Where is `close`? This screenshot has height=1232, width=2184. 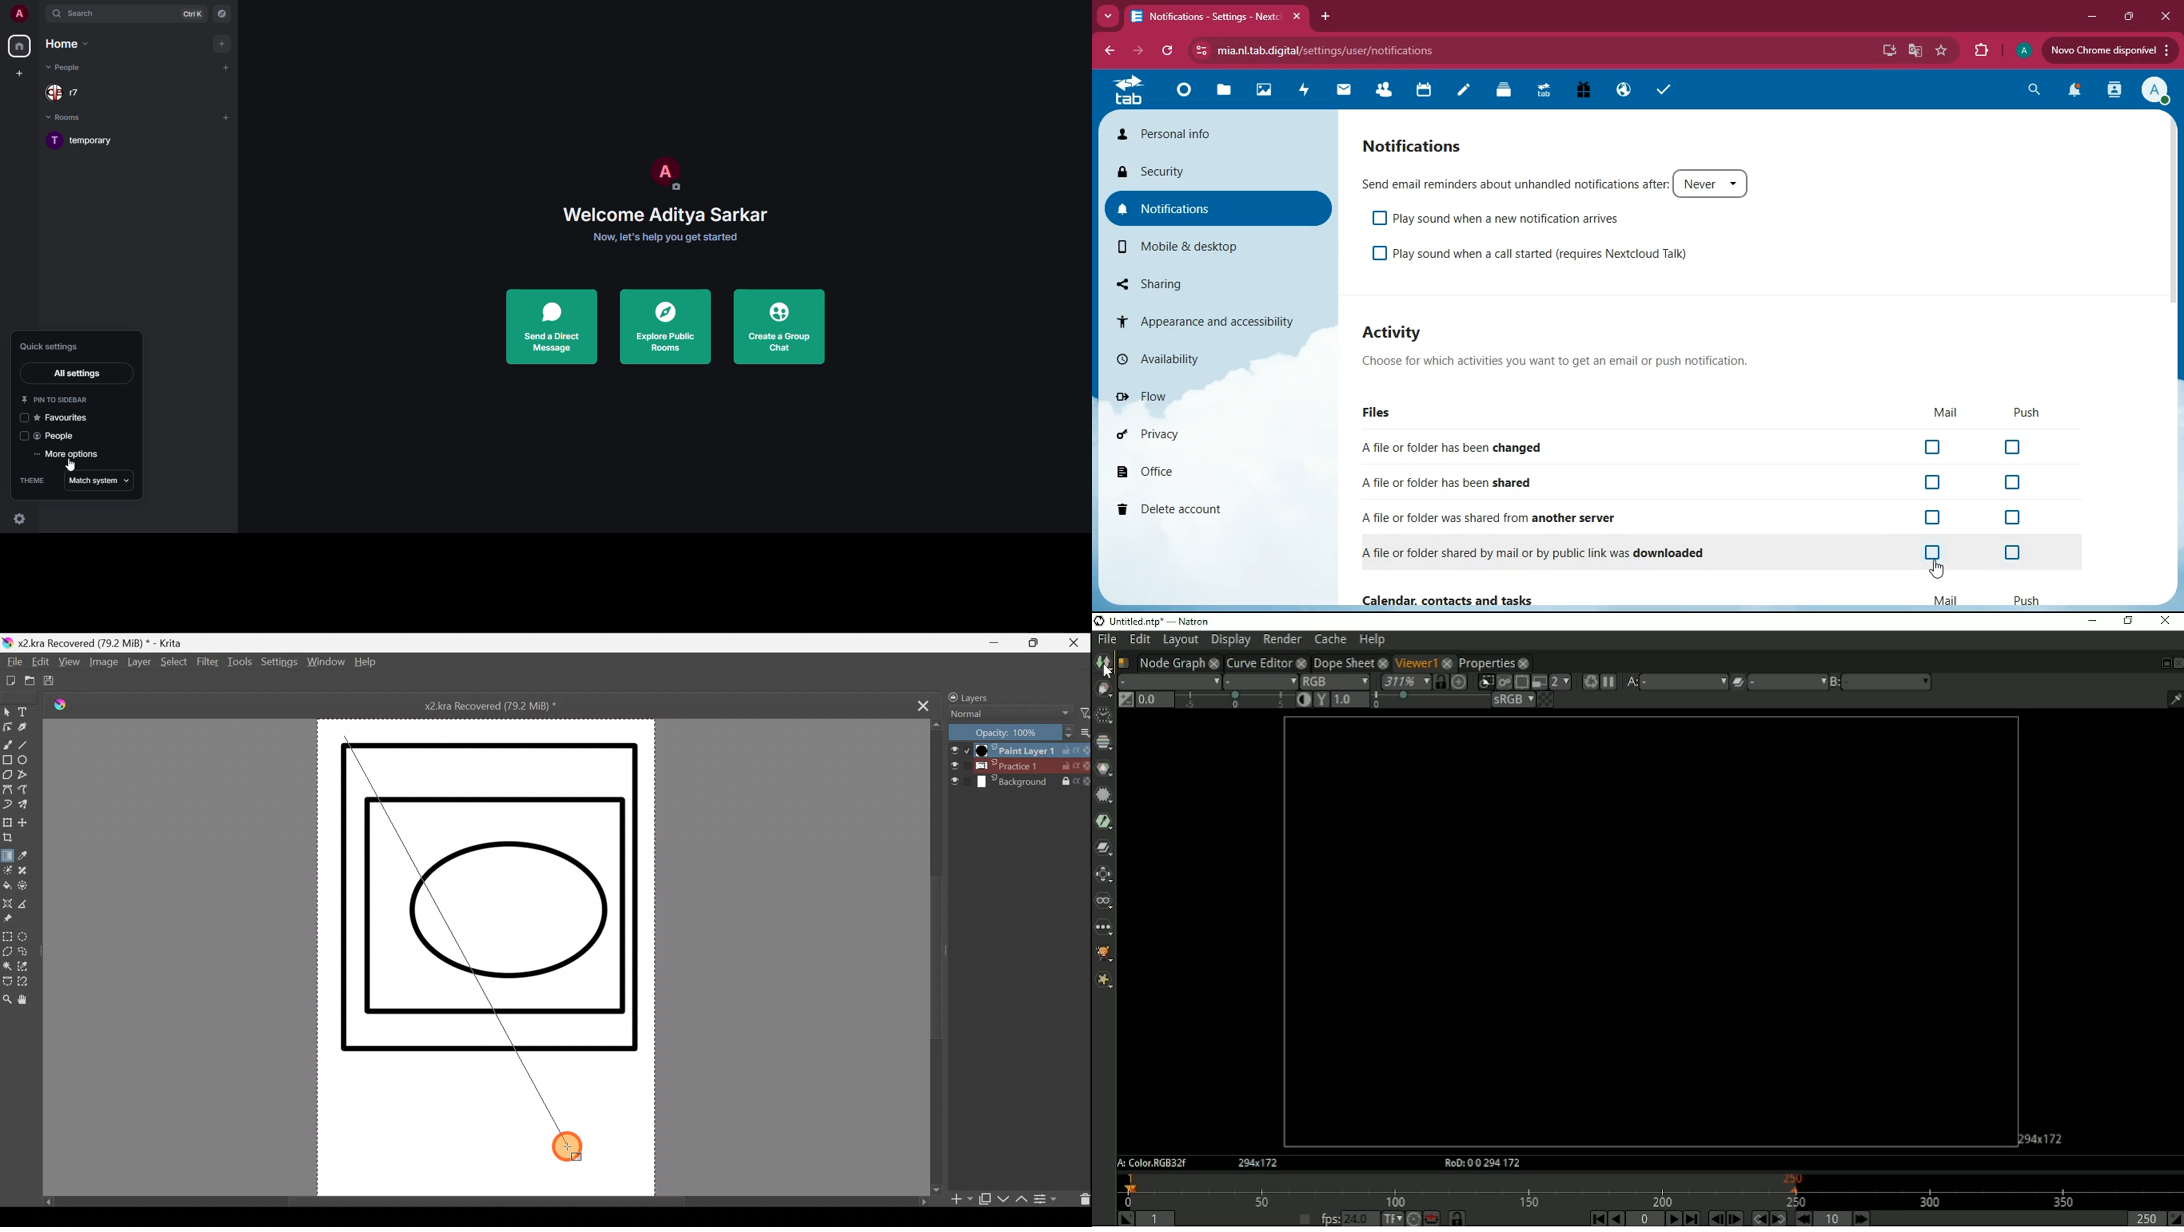
close is located at coordinates (2165, 16).